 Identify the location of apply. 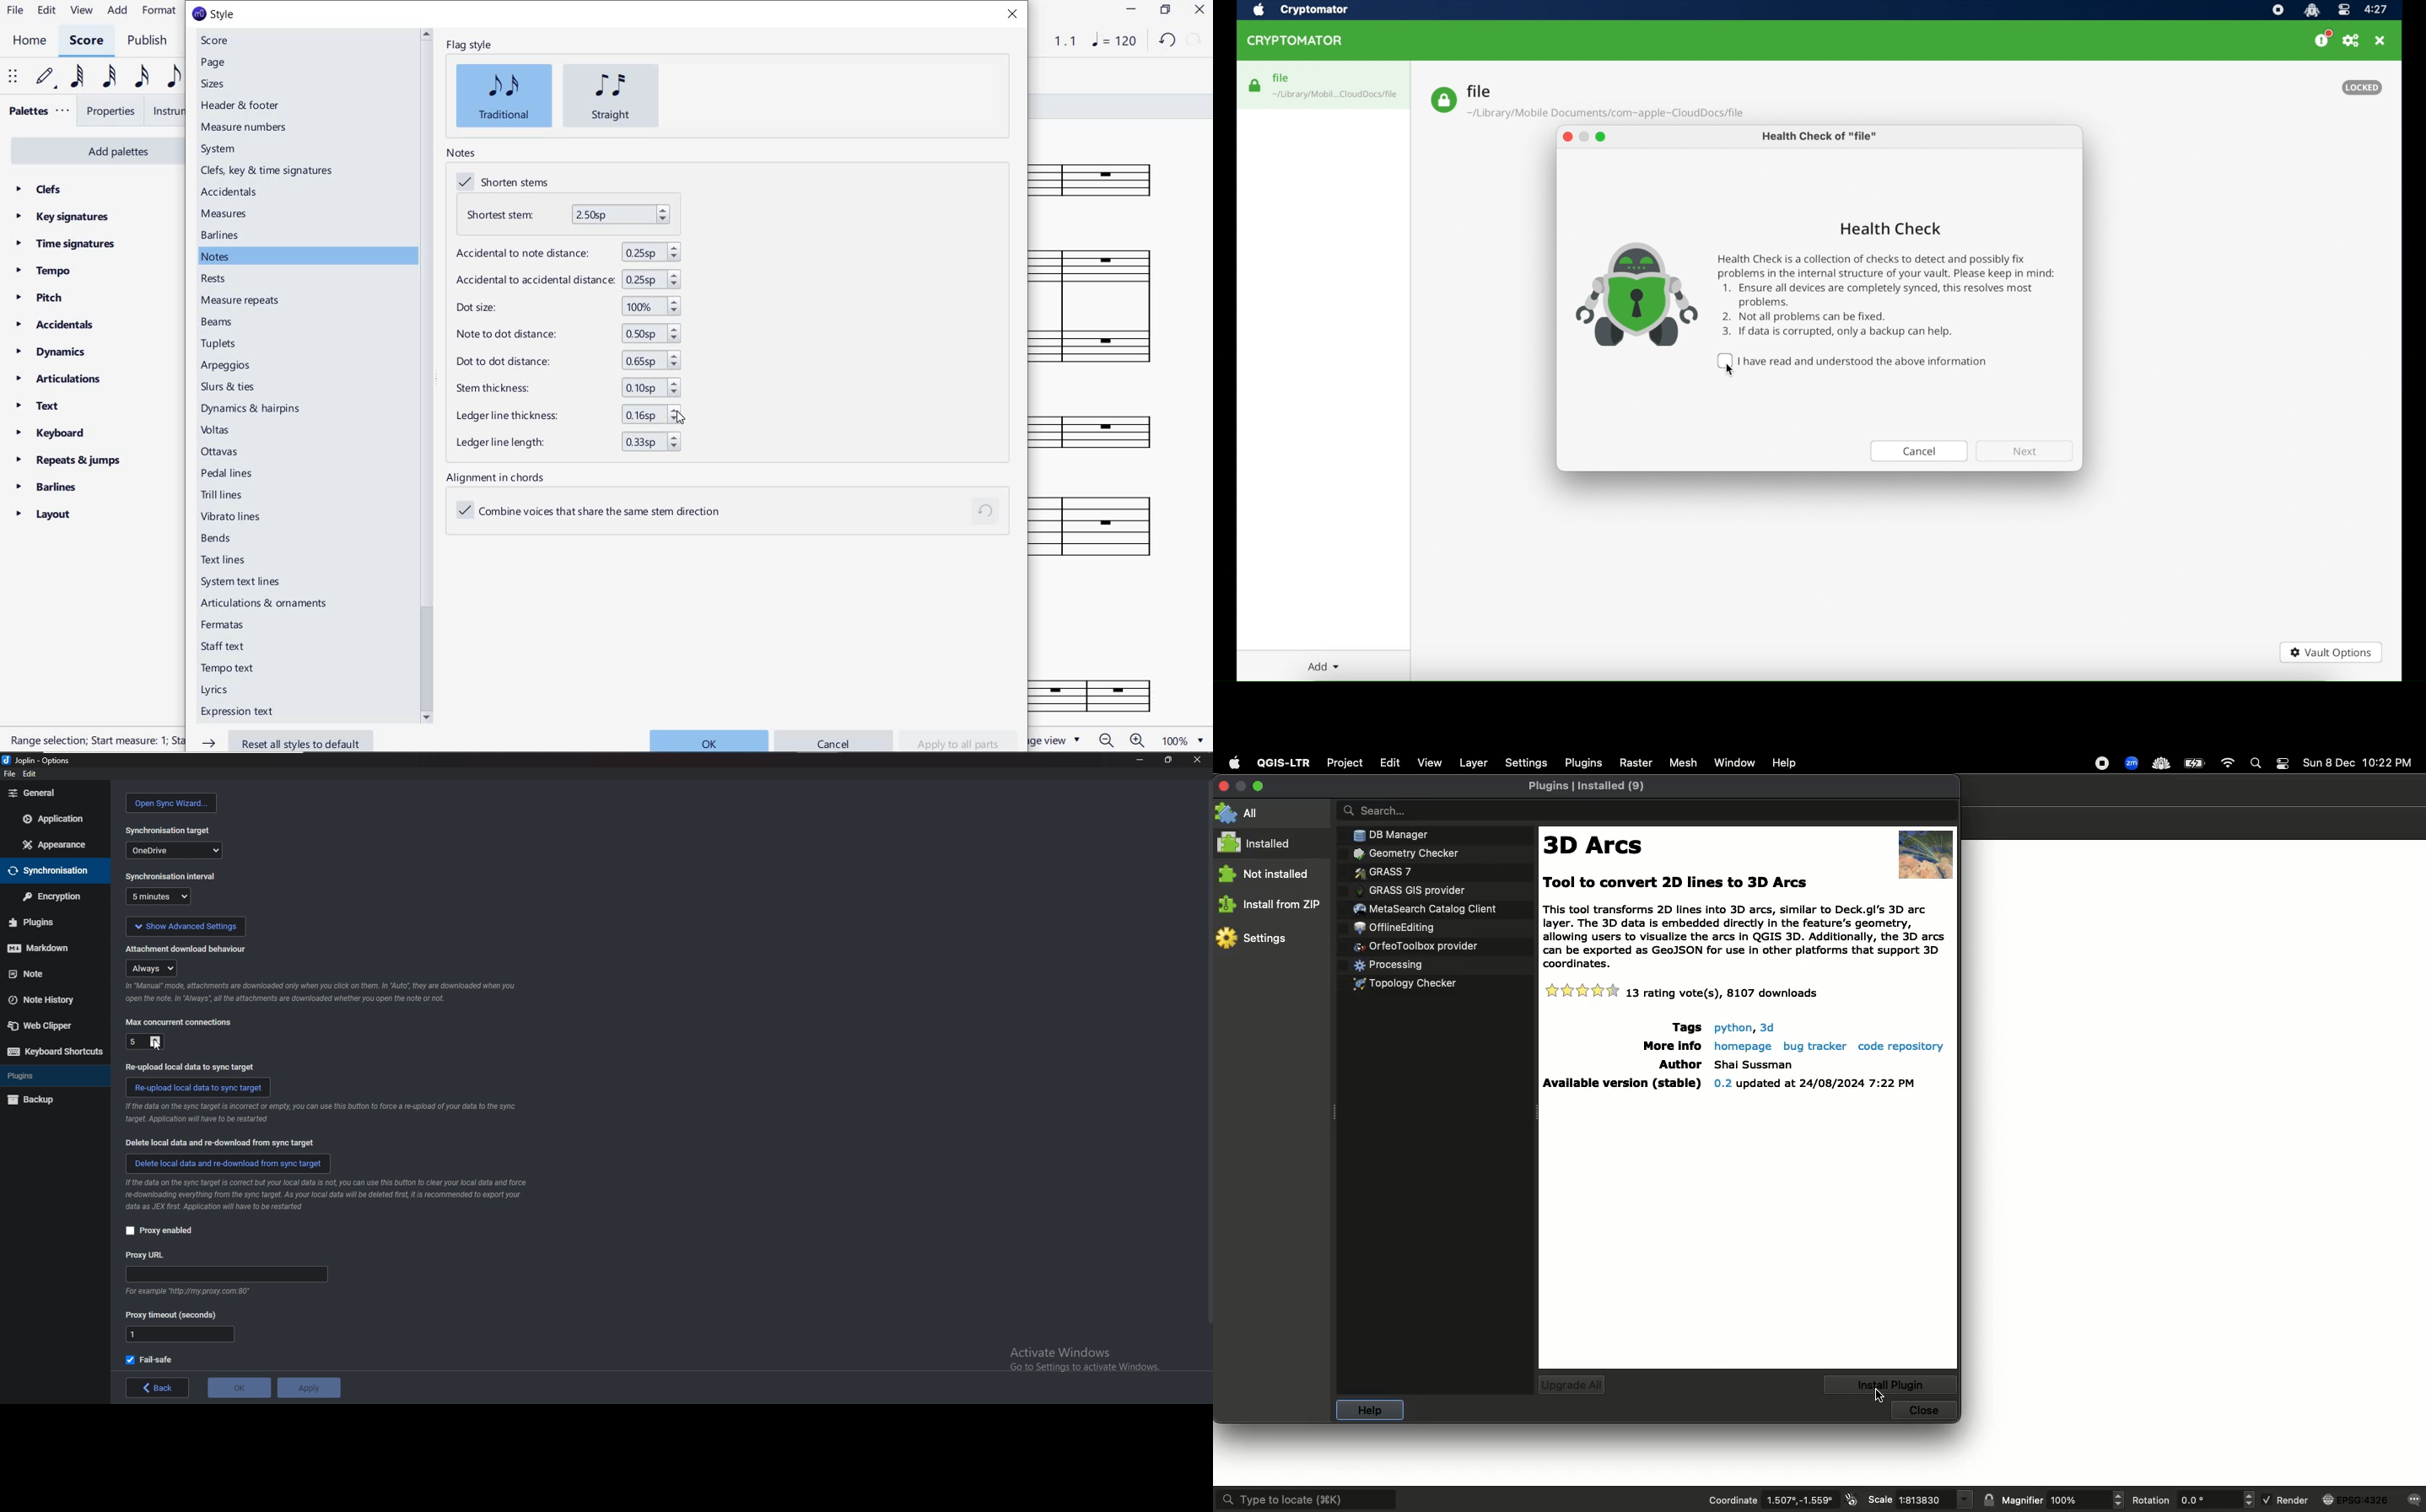
(309, 1388).